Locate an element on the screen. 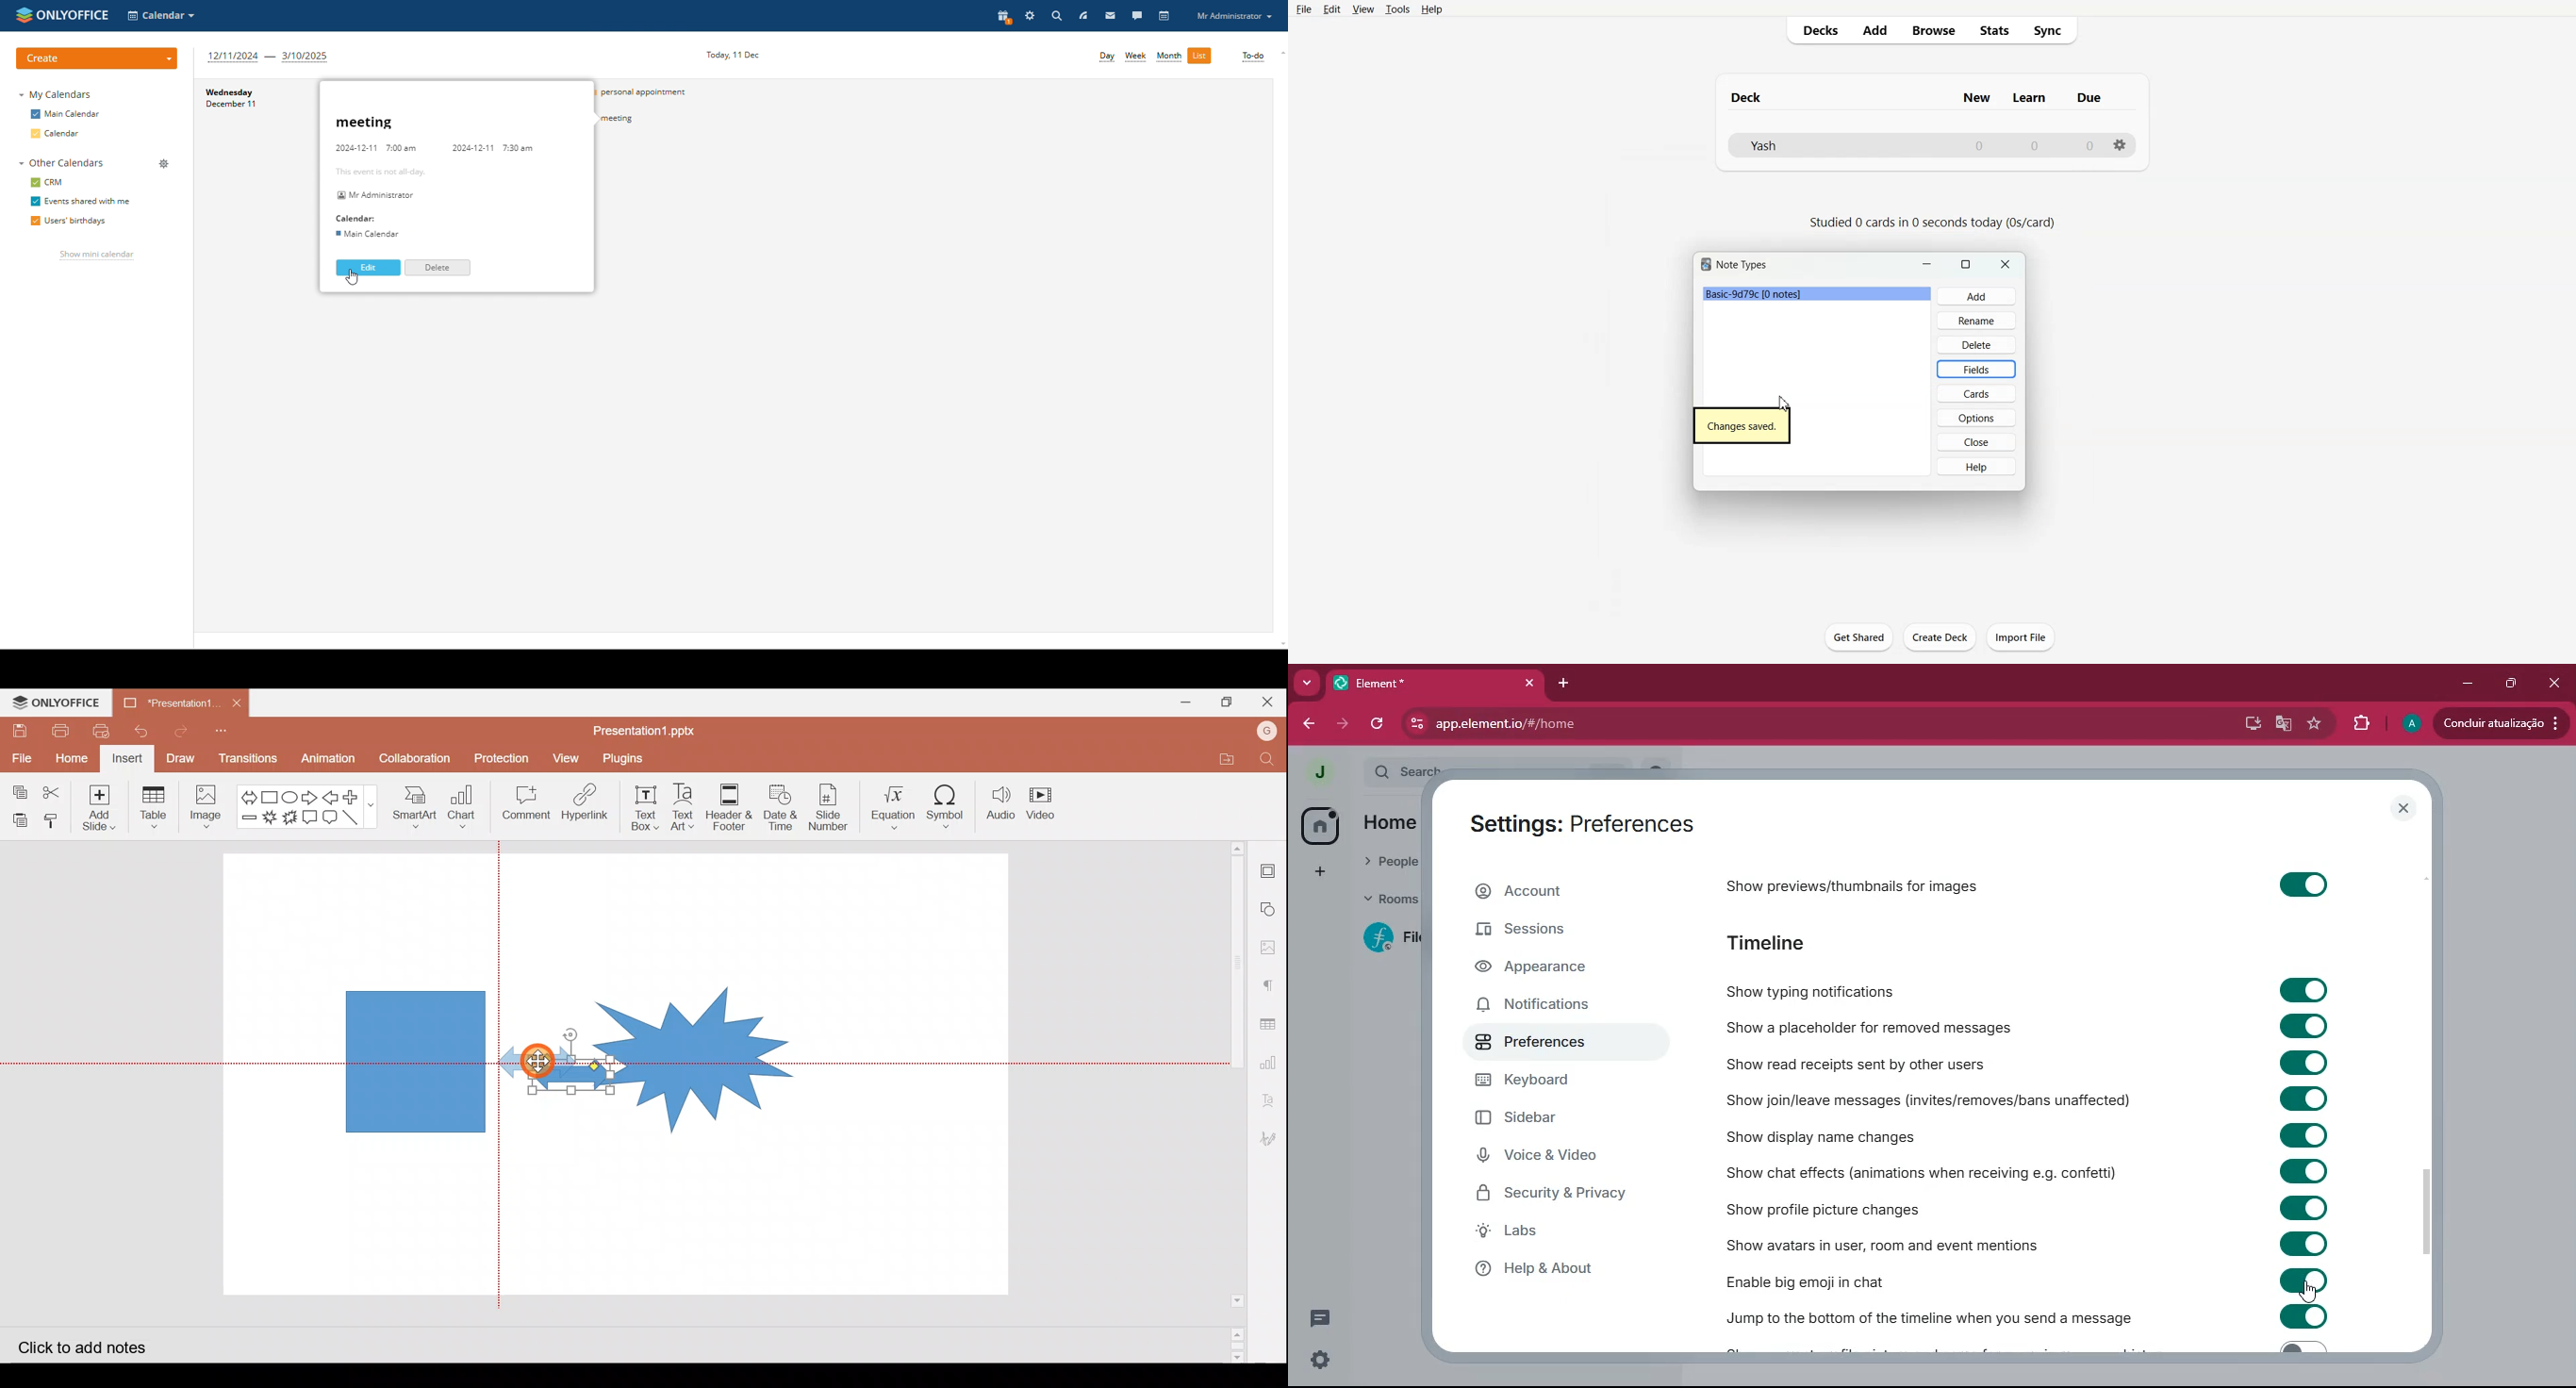 Image resolution: width=2576 pixels, height=1400 pixels. Close is located at coordinates (1266, 701).